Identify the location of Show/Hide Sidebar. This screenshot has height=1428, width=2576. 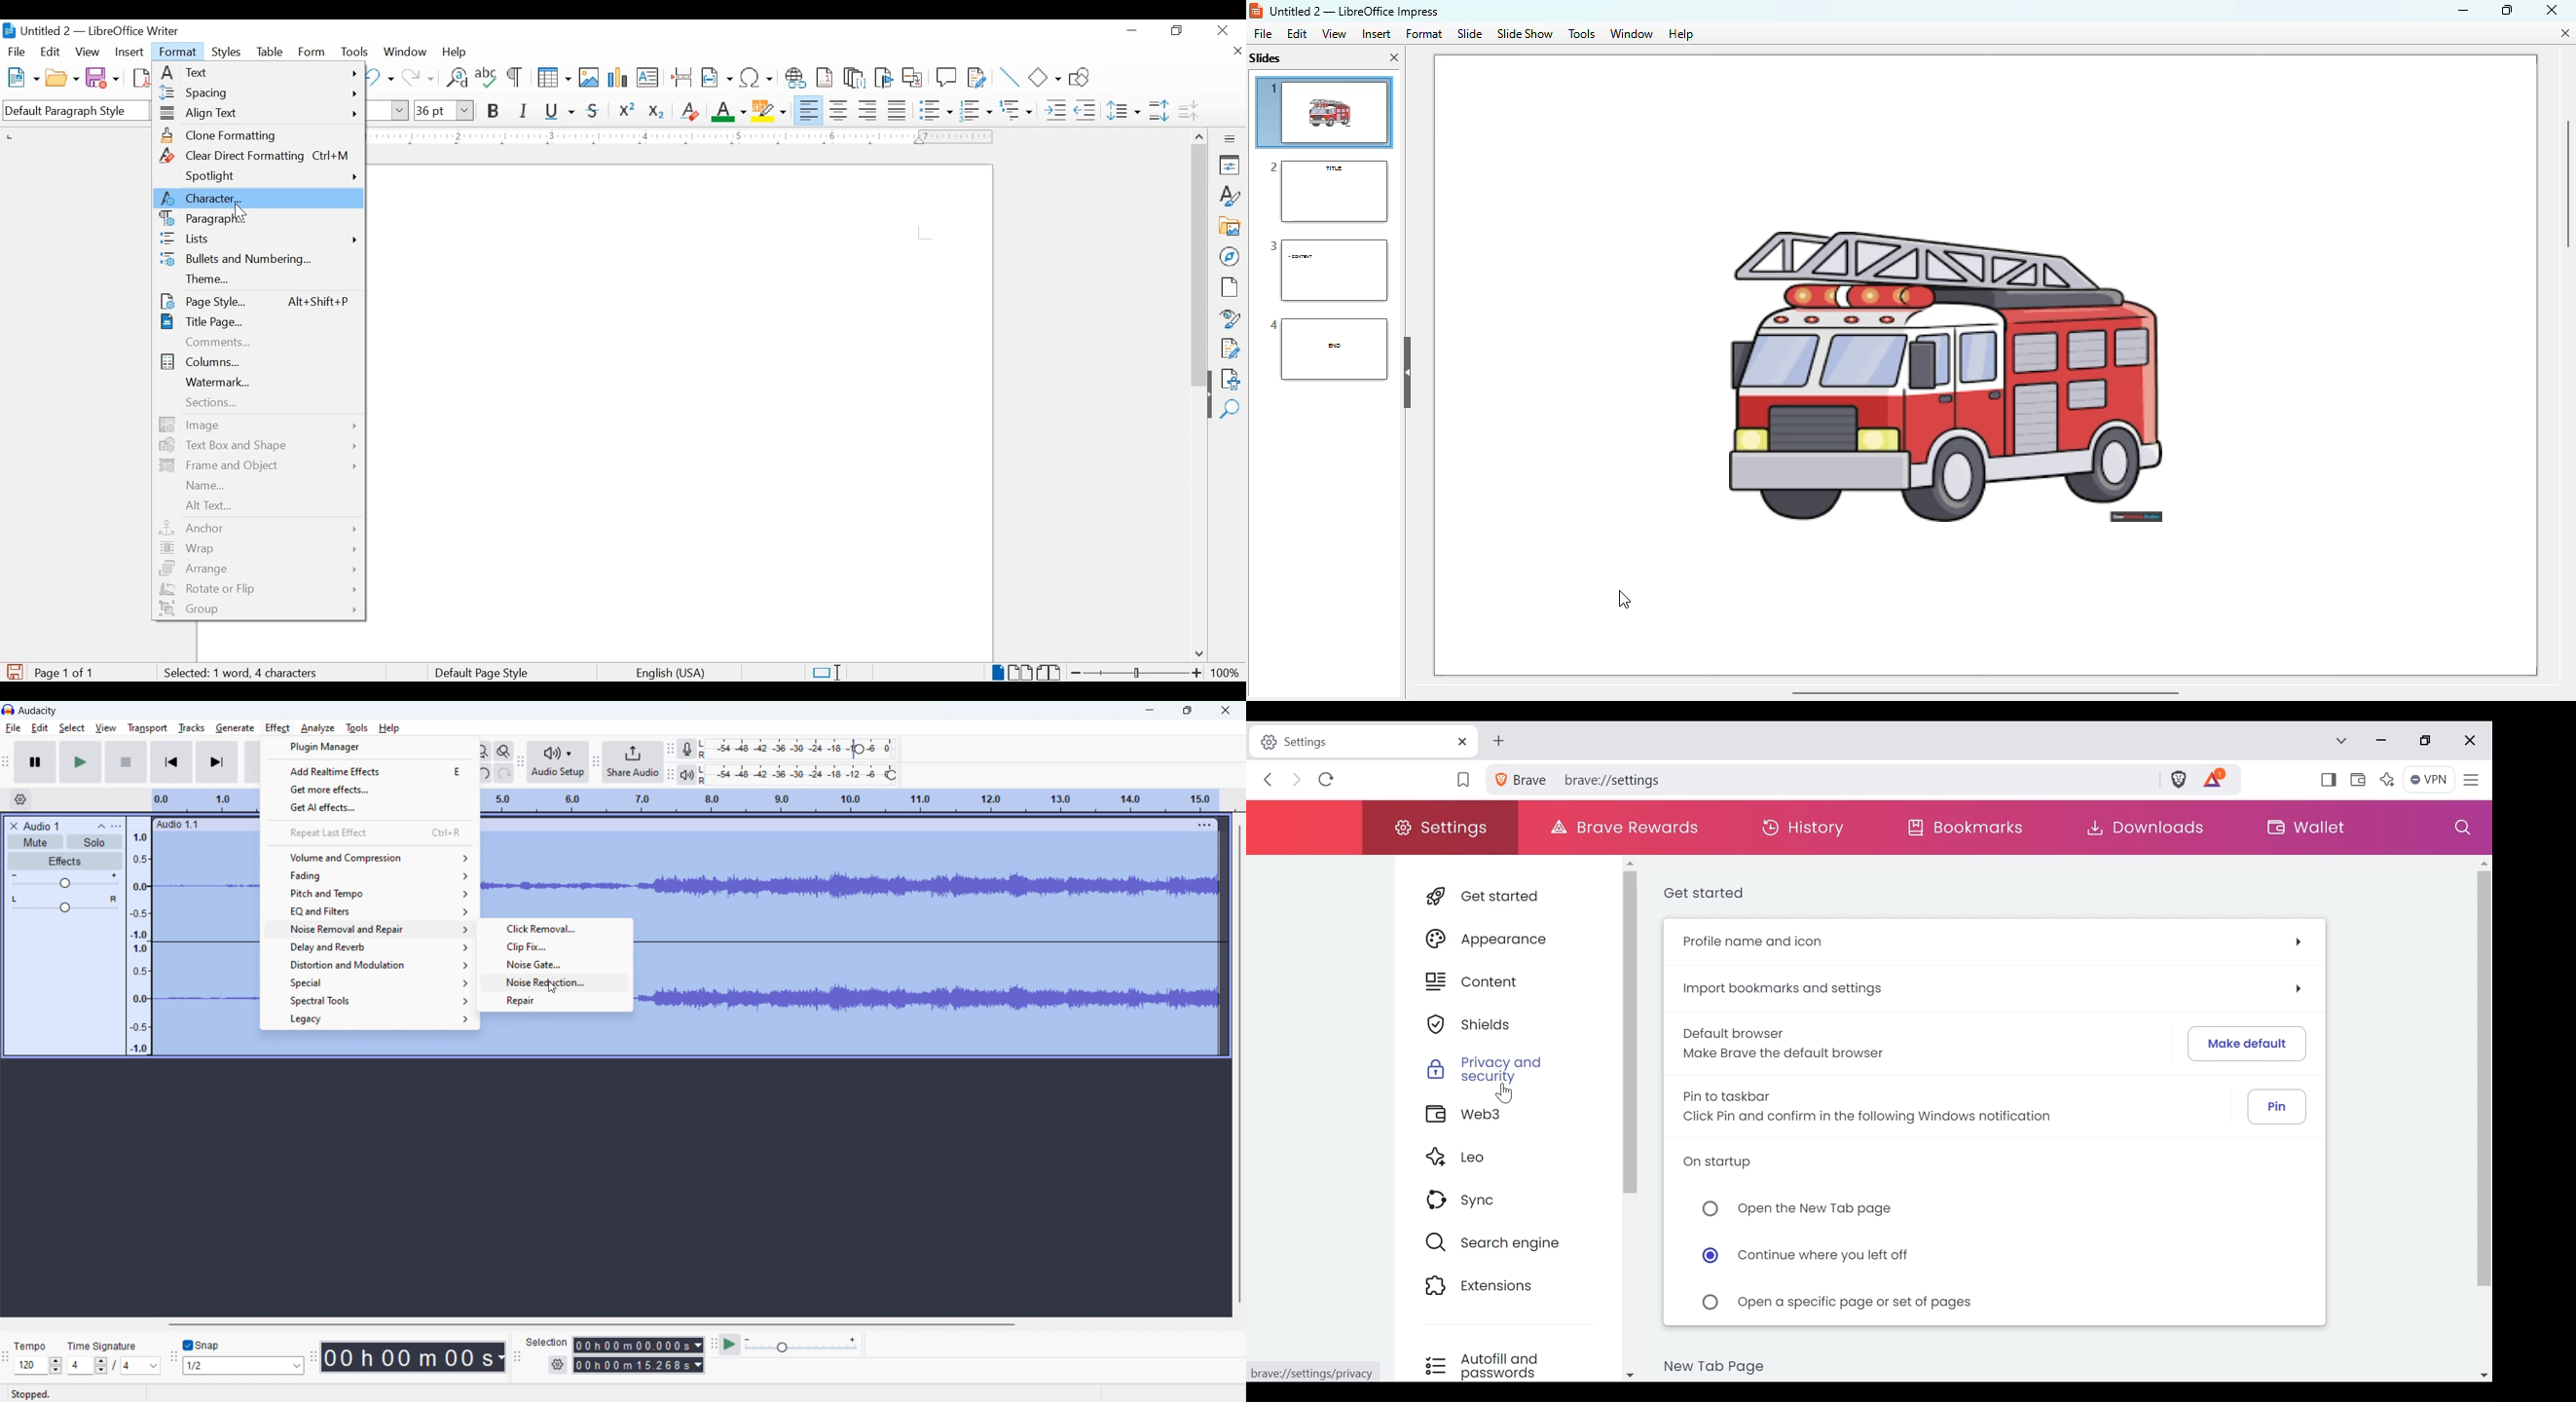
(2327, 781).